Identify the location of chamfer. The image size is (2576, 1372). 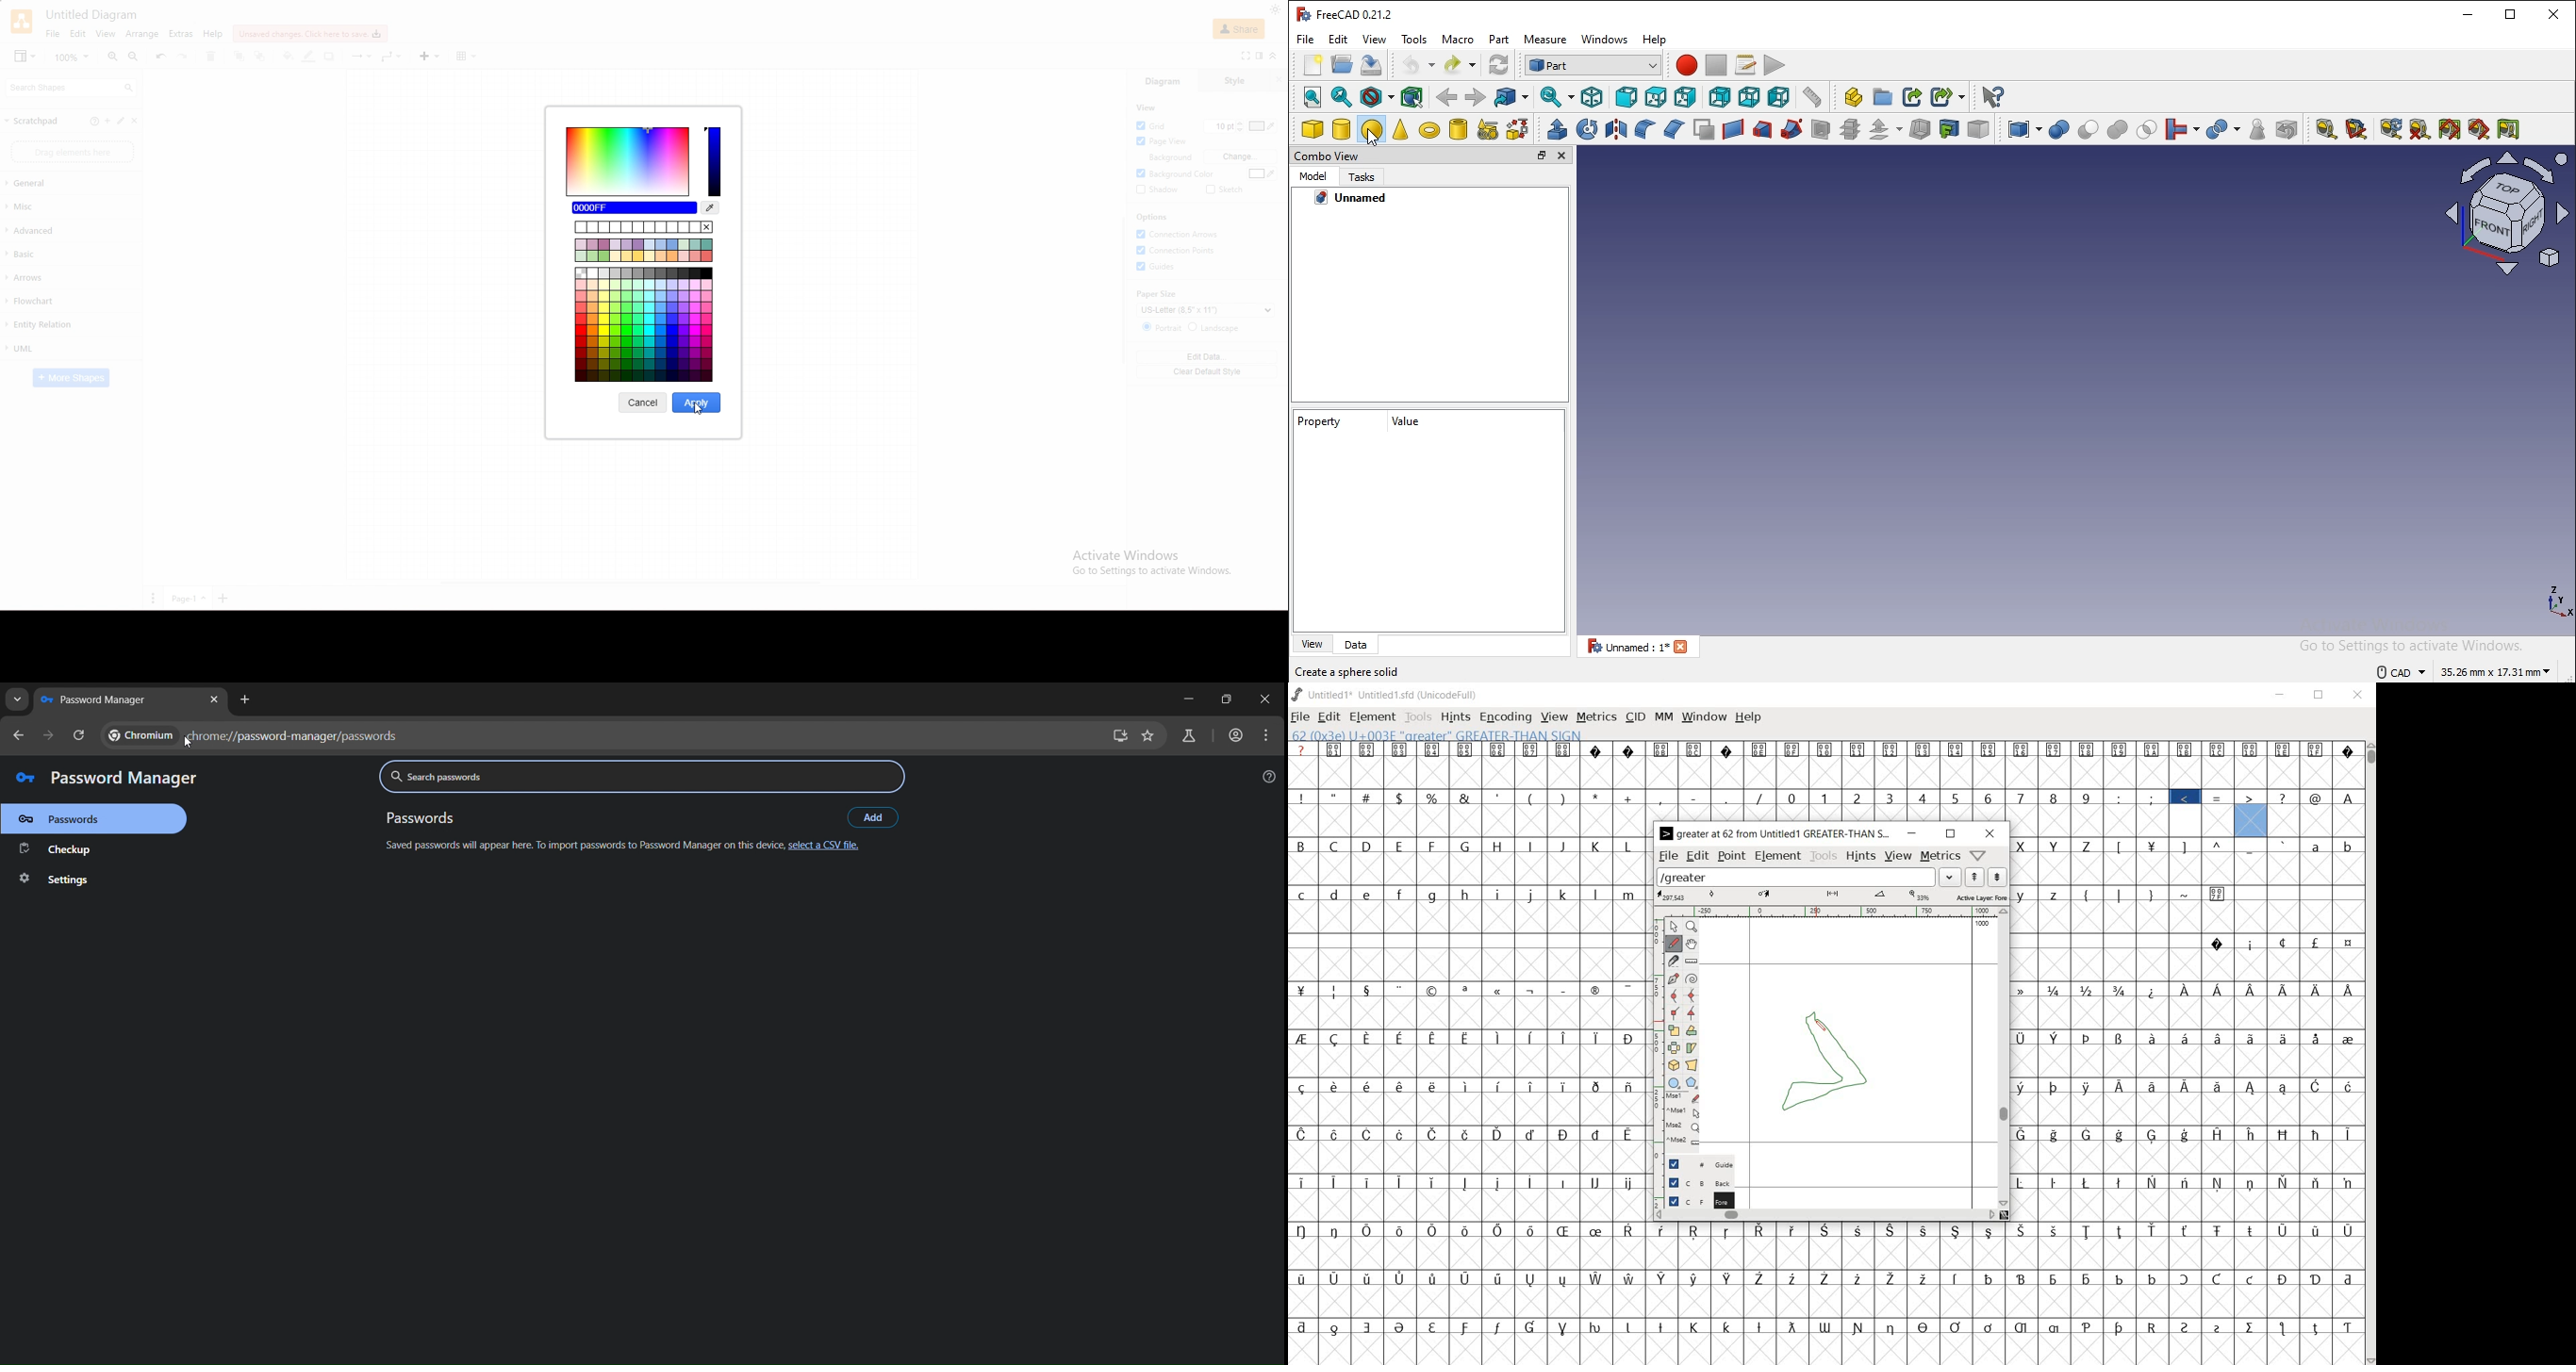
(1674, 130).